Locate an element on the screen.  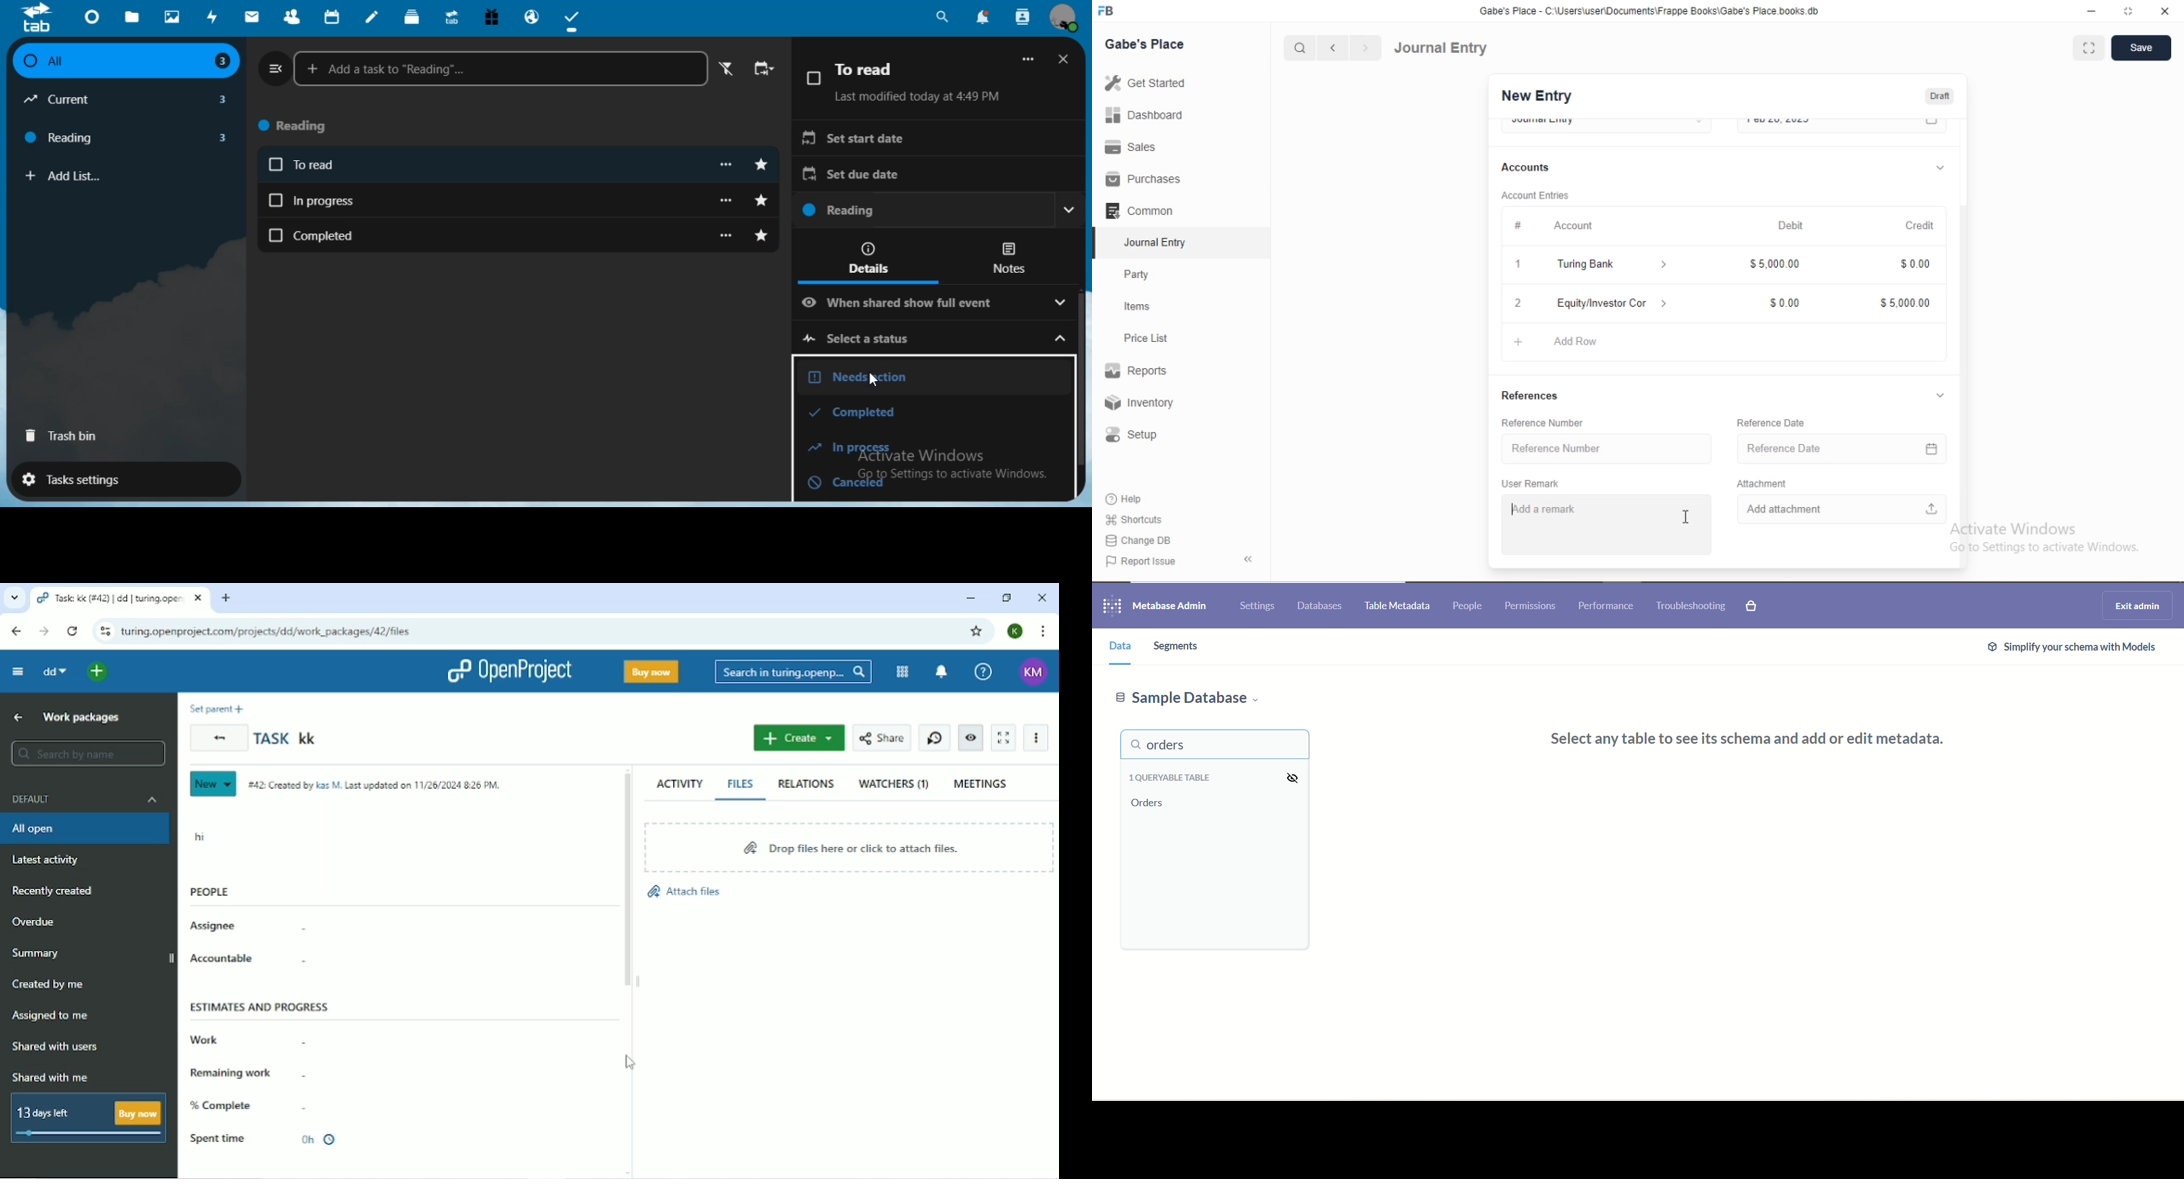
To read is located at coordinates (866, 69).